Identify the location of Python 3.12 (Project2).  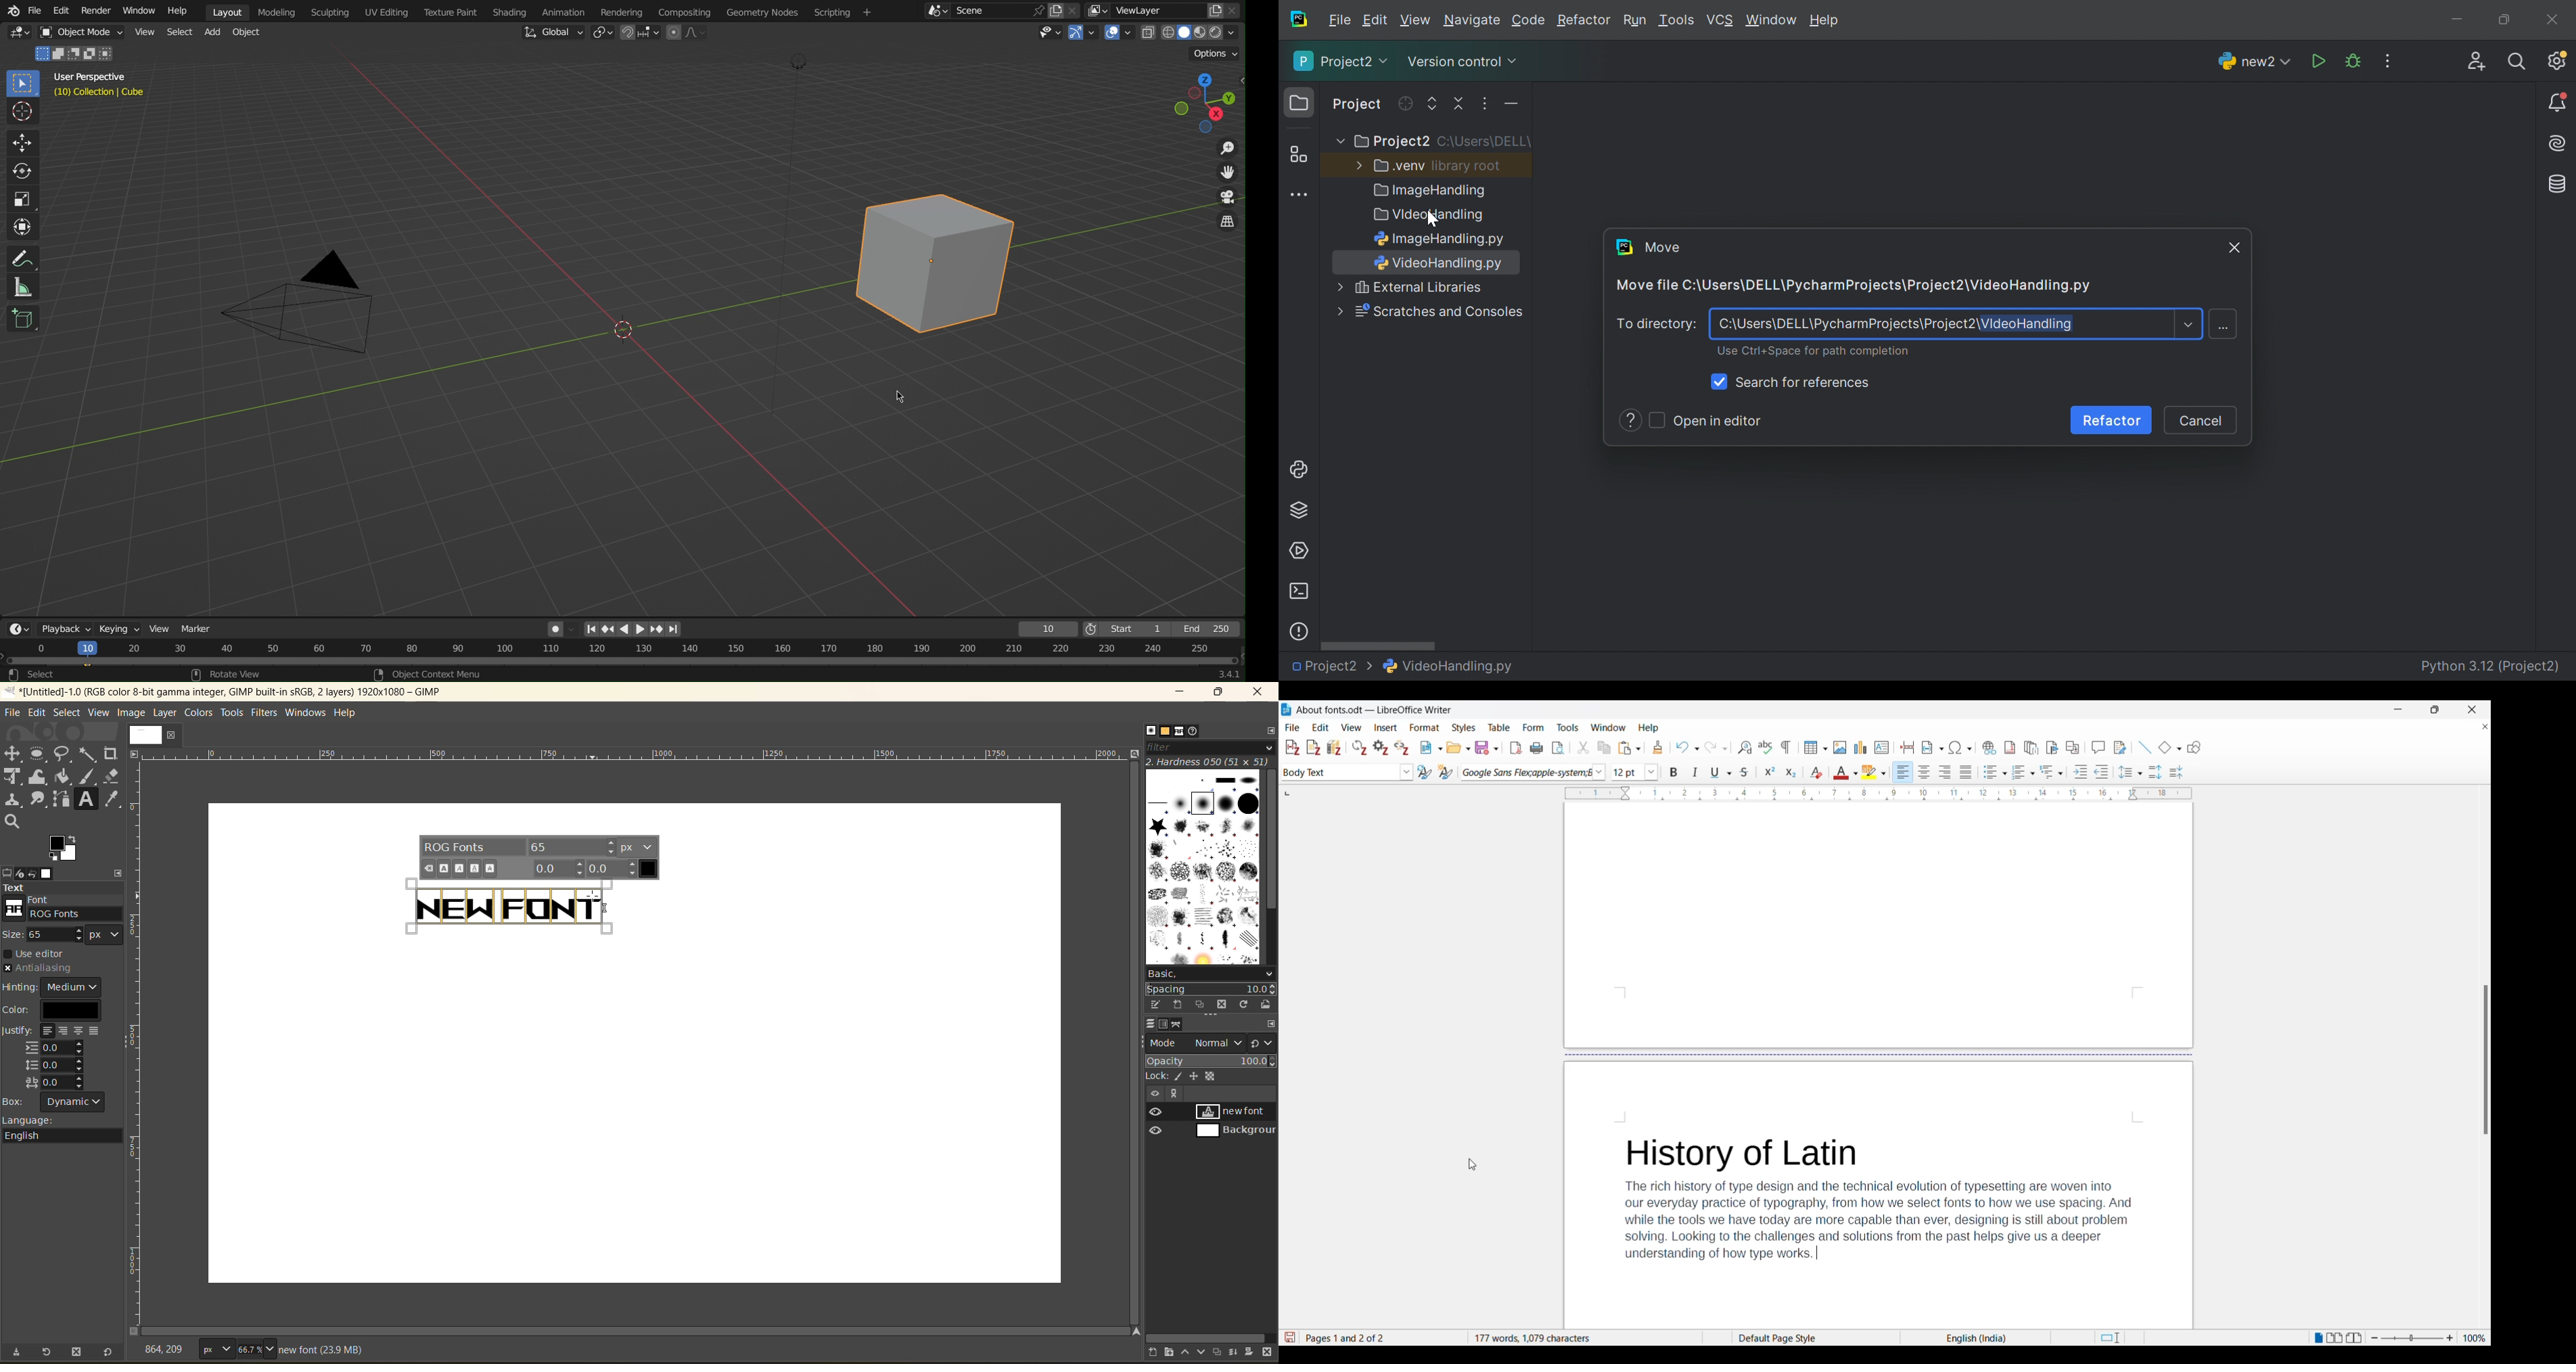
(2492, 668).